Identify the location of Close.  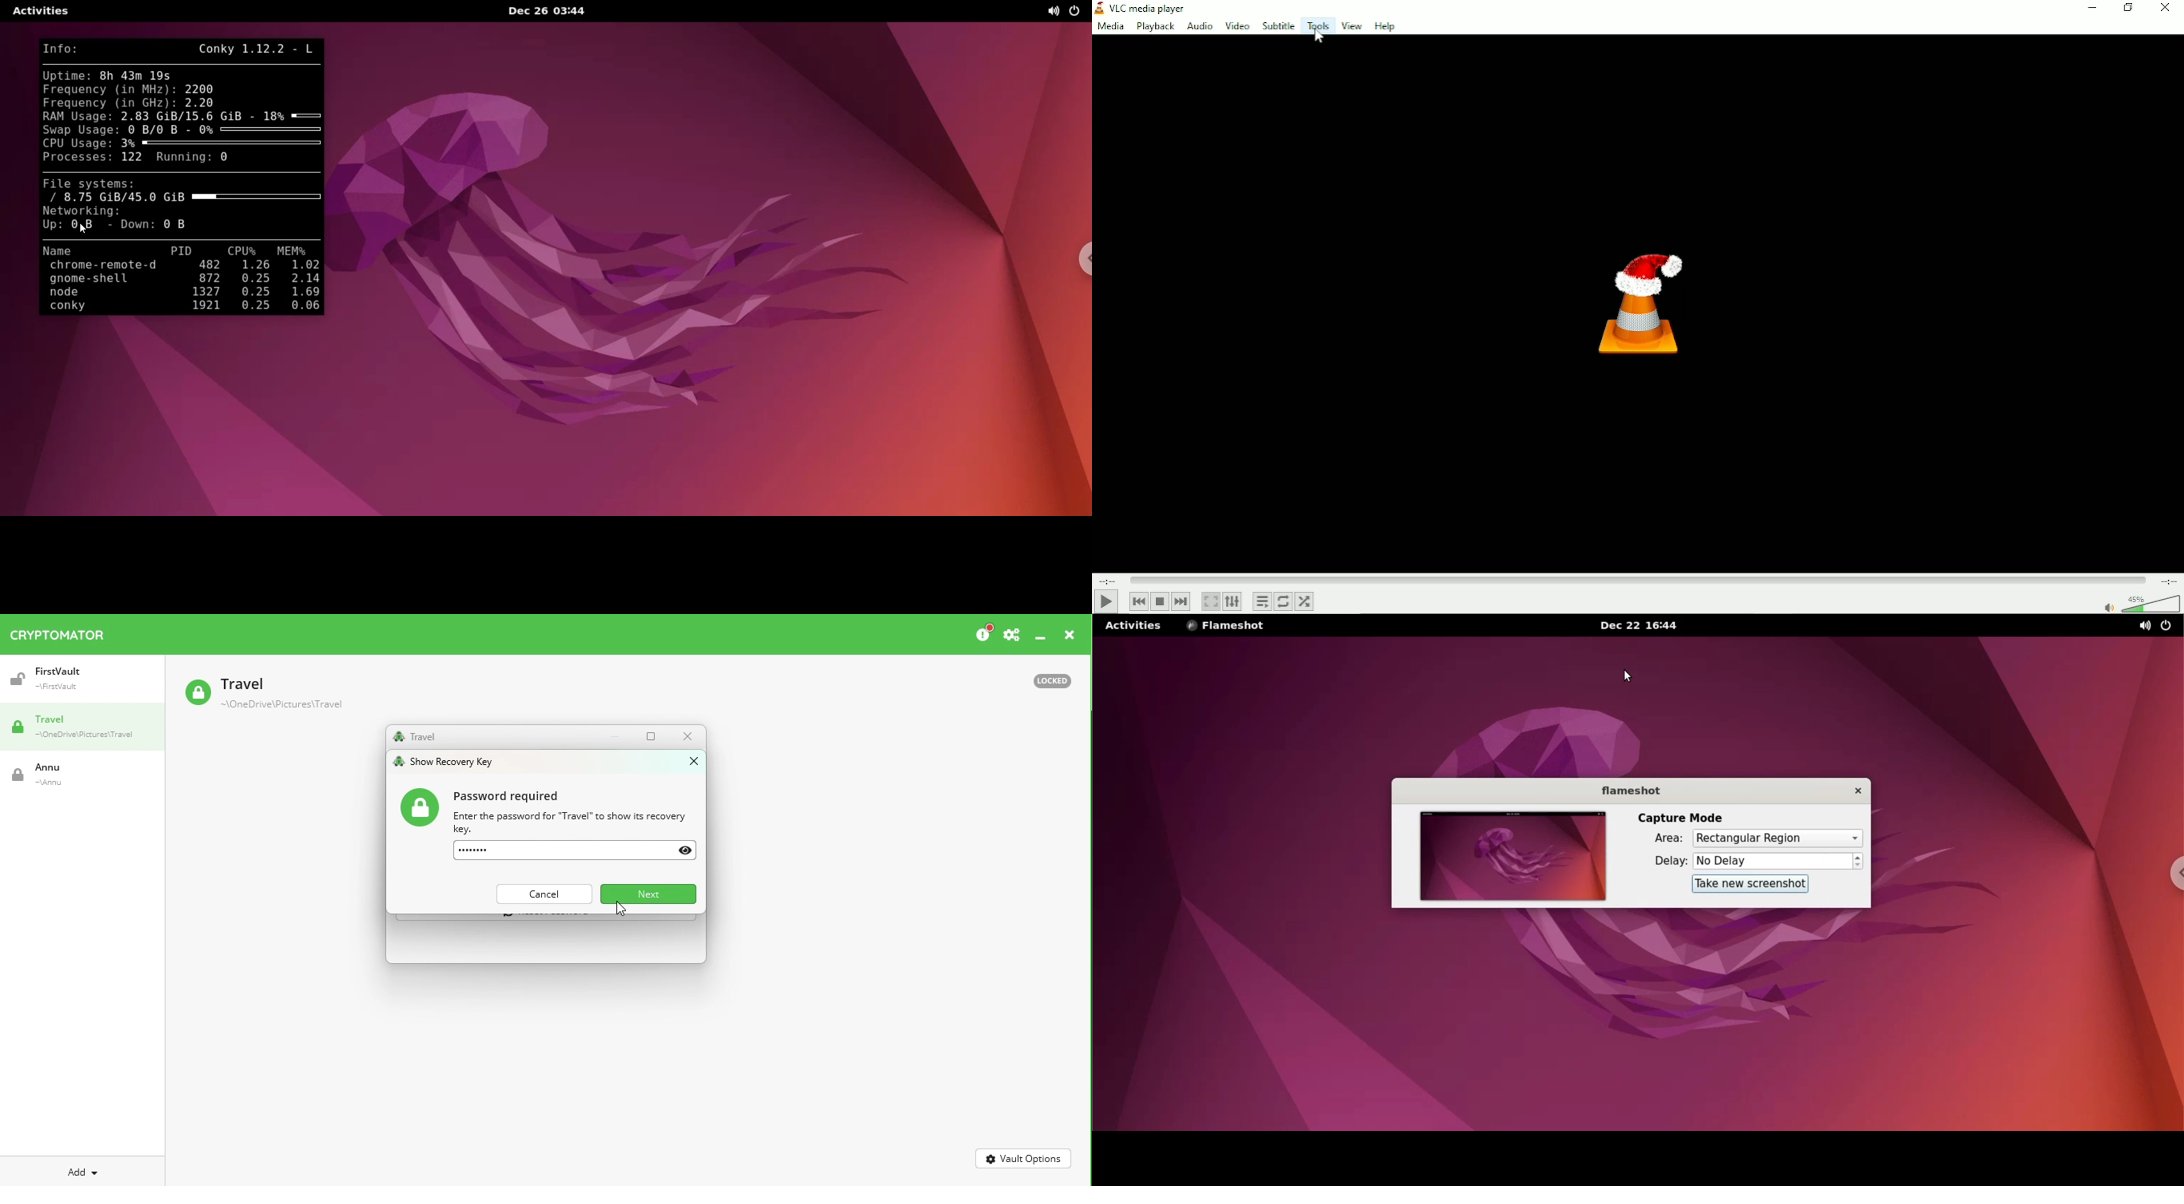
(687, 736).